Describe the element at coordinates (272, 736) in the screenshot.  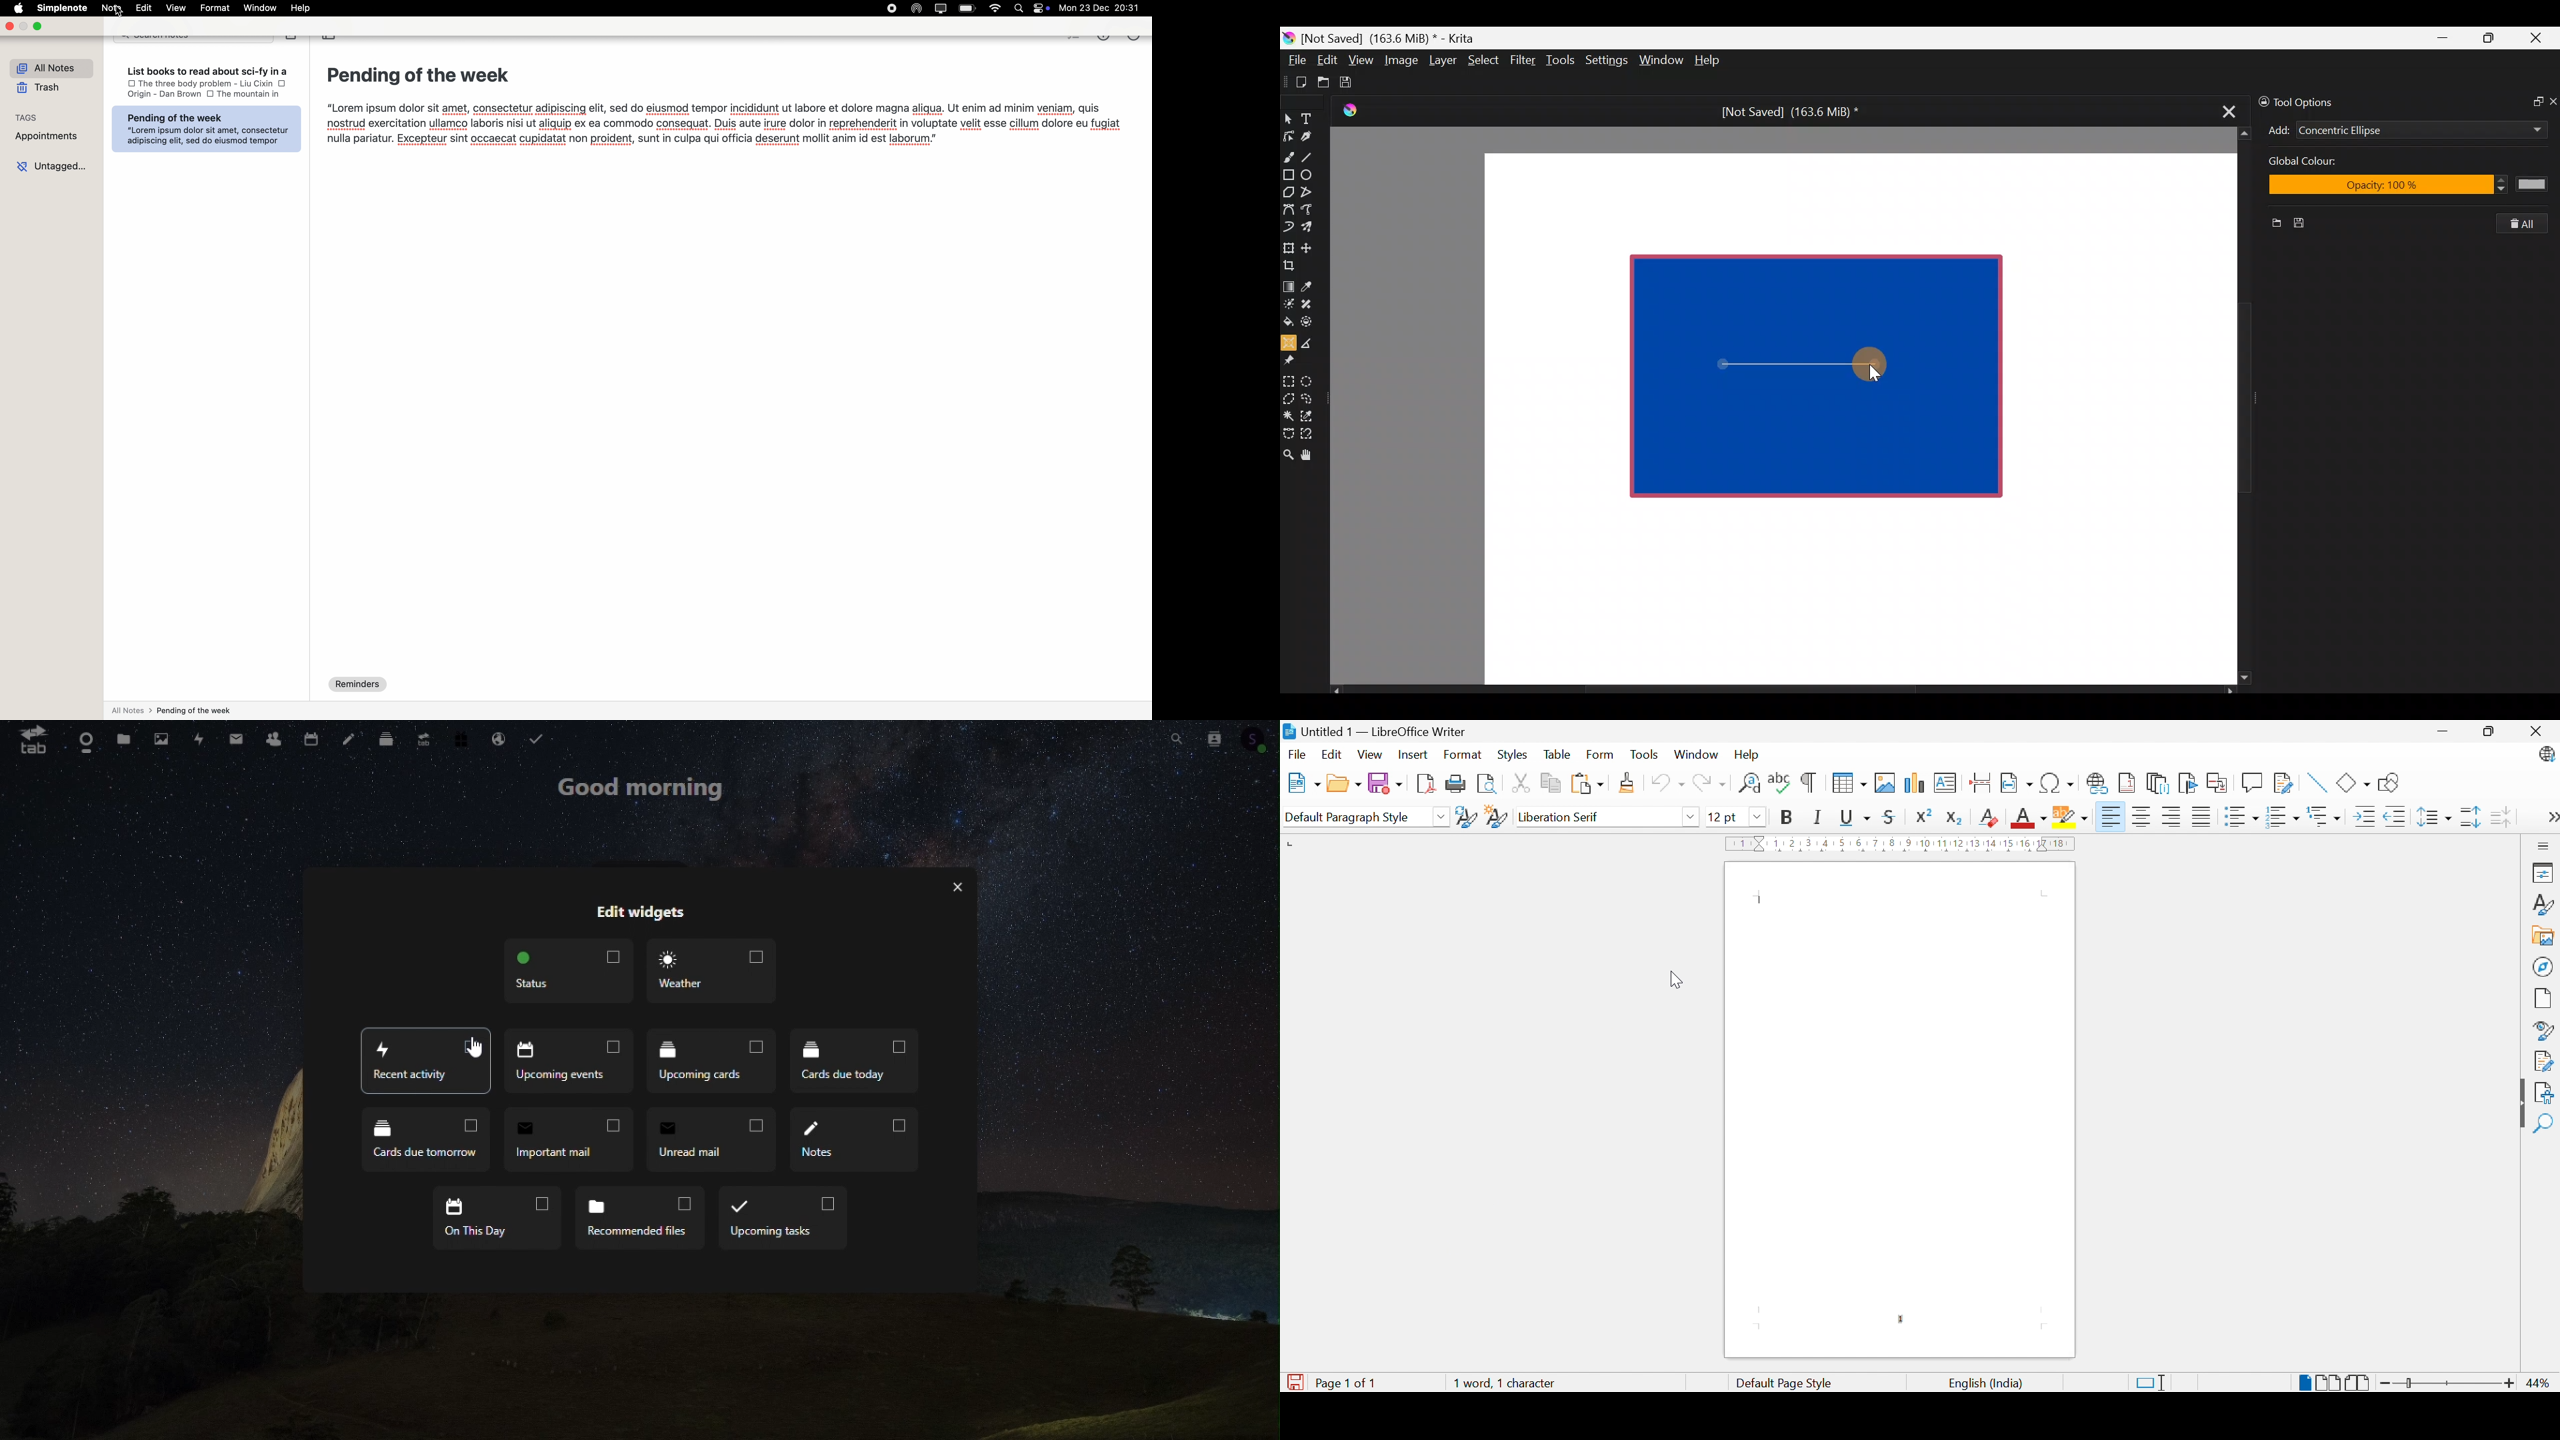
I see `Contacts ` at that location.